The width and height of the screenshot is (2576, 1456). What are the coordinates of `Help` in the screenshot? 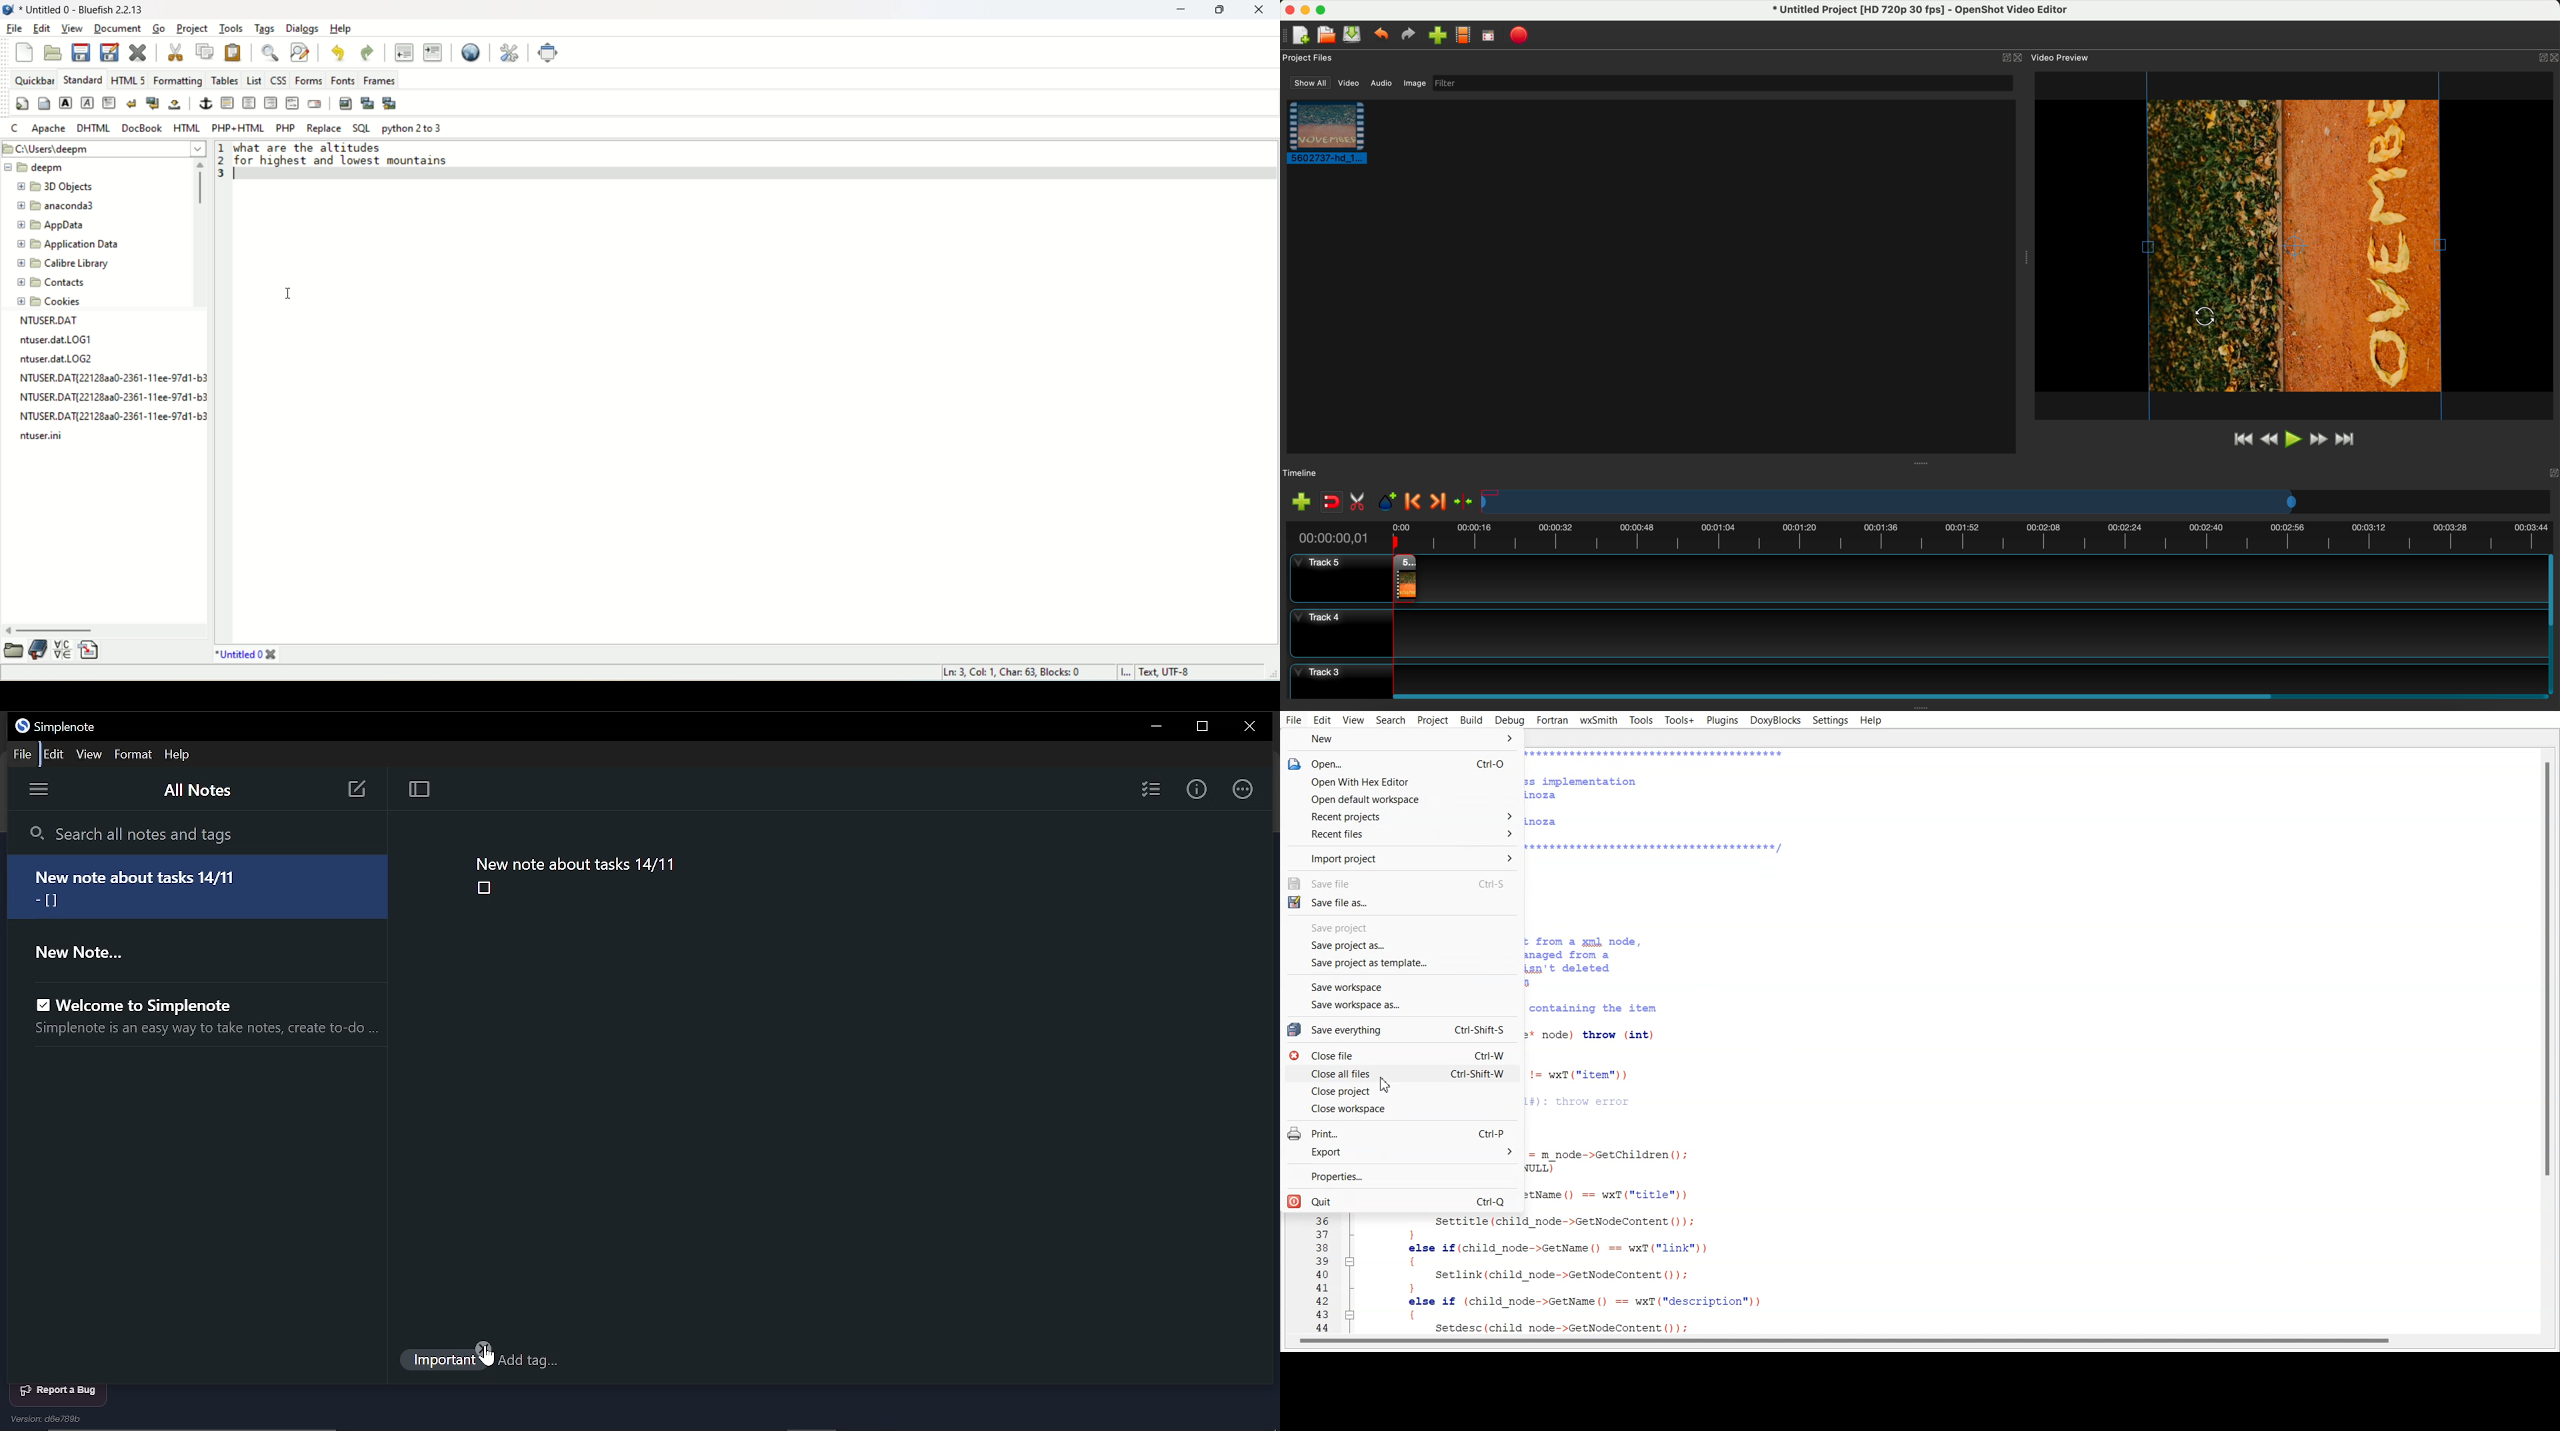 It's located at (180, 755).